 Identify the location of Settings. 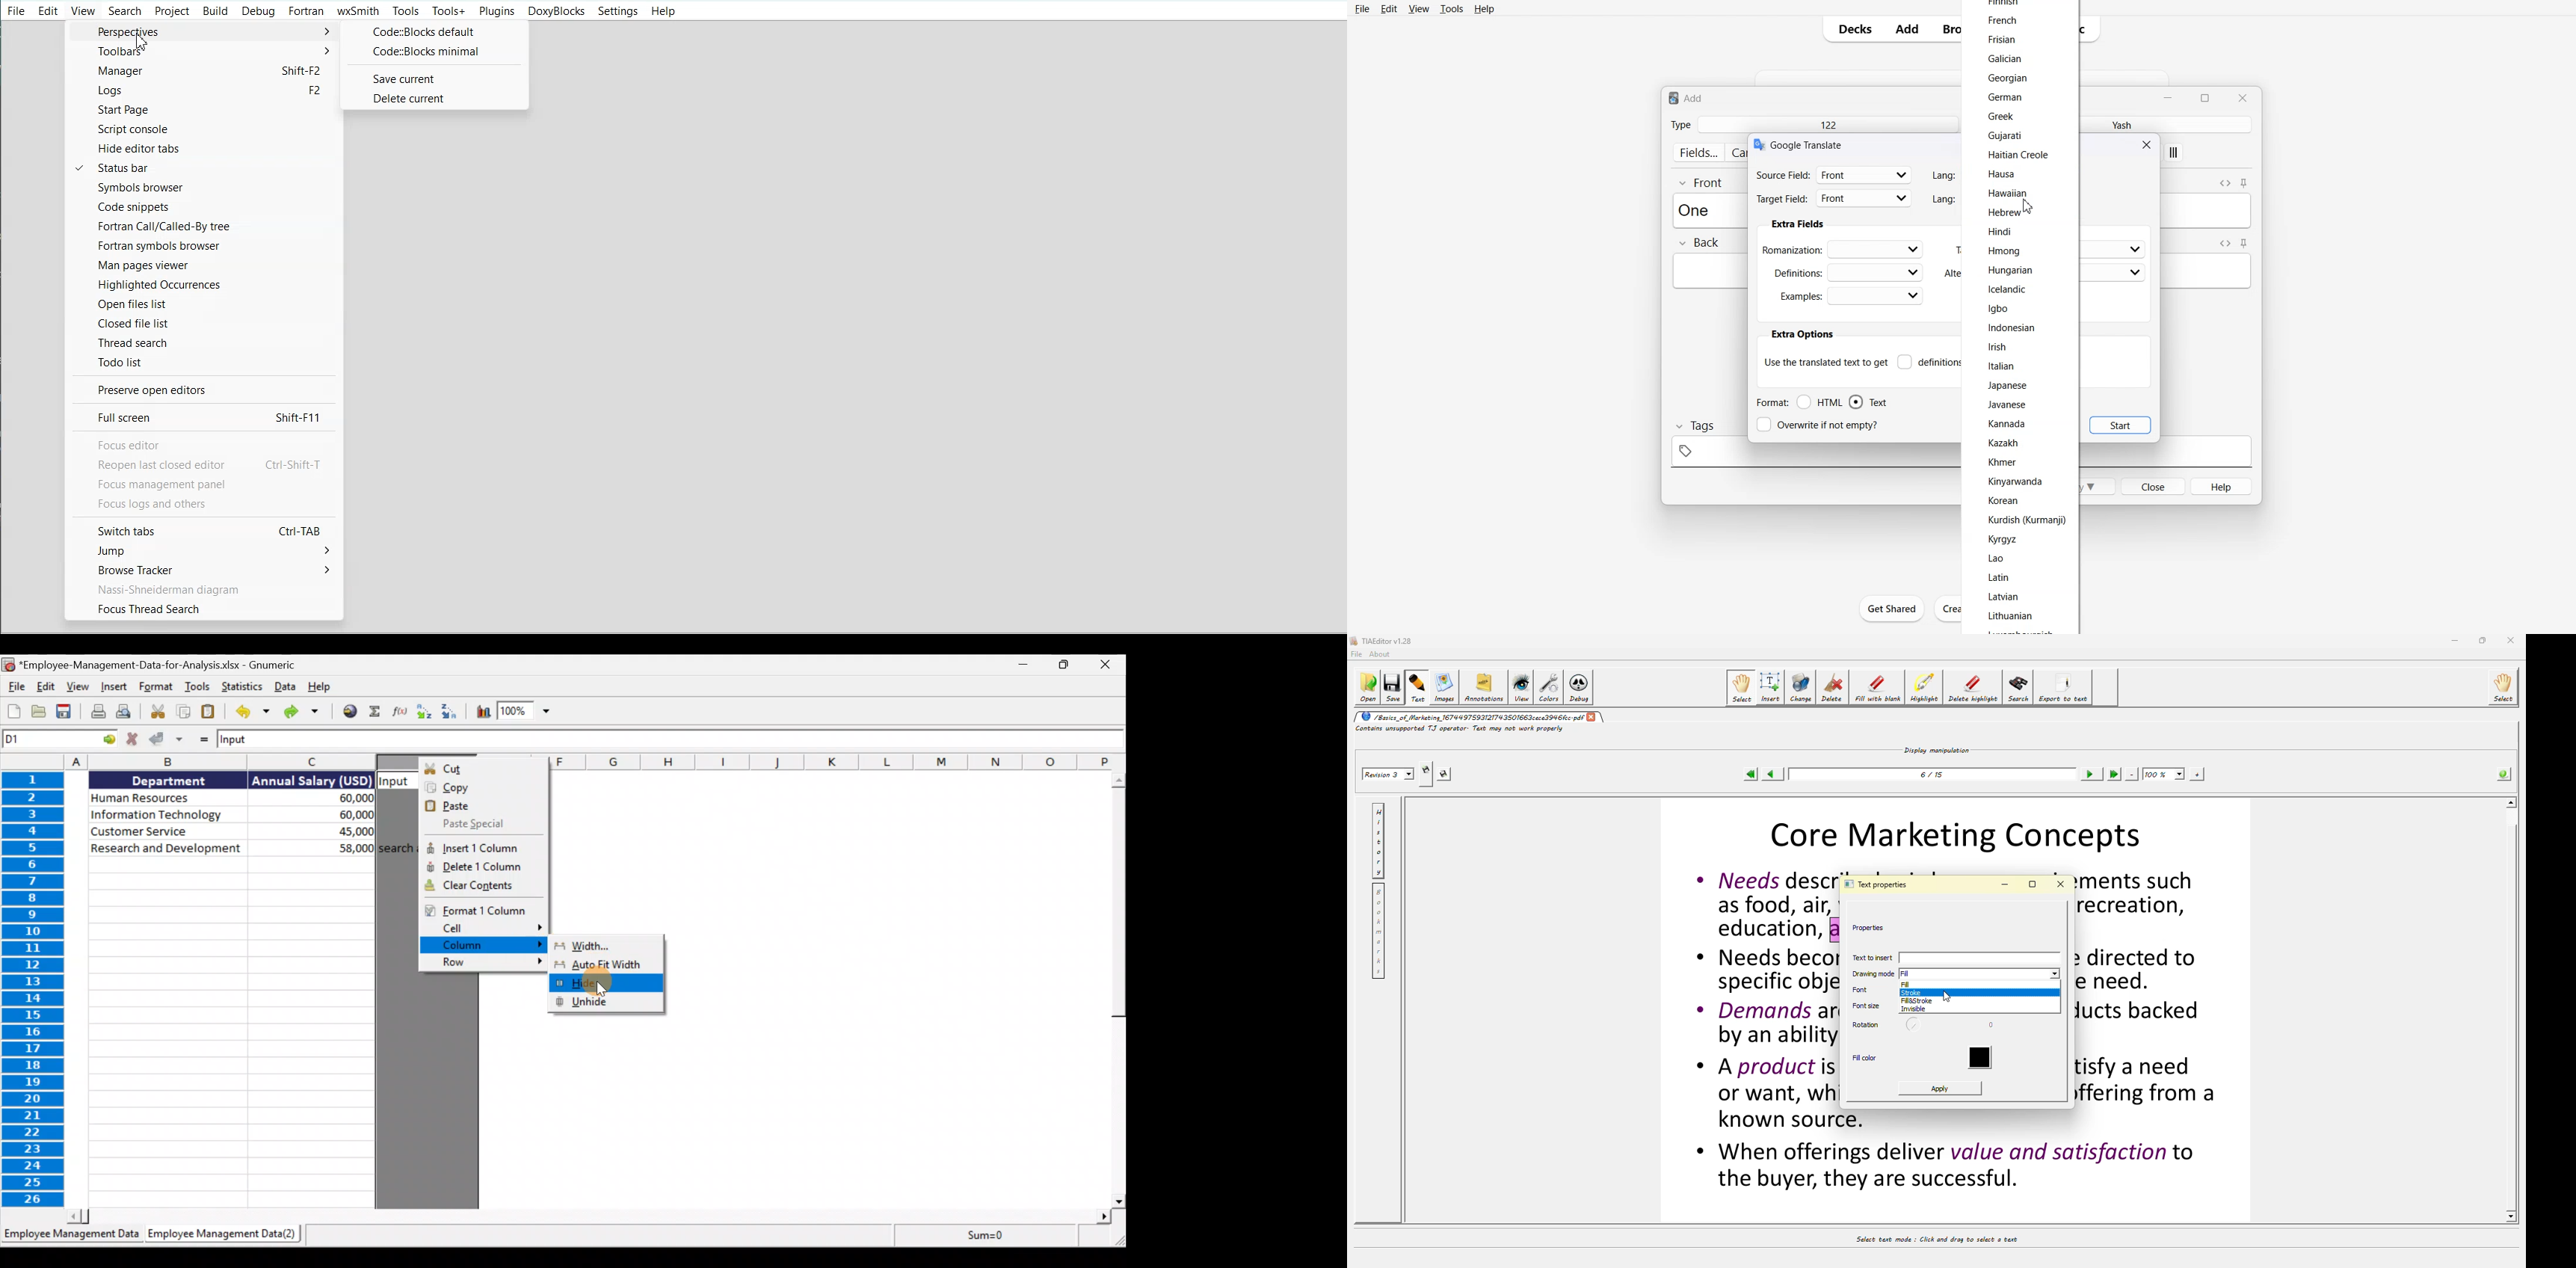
(617, 11).